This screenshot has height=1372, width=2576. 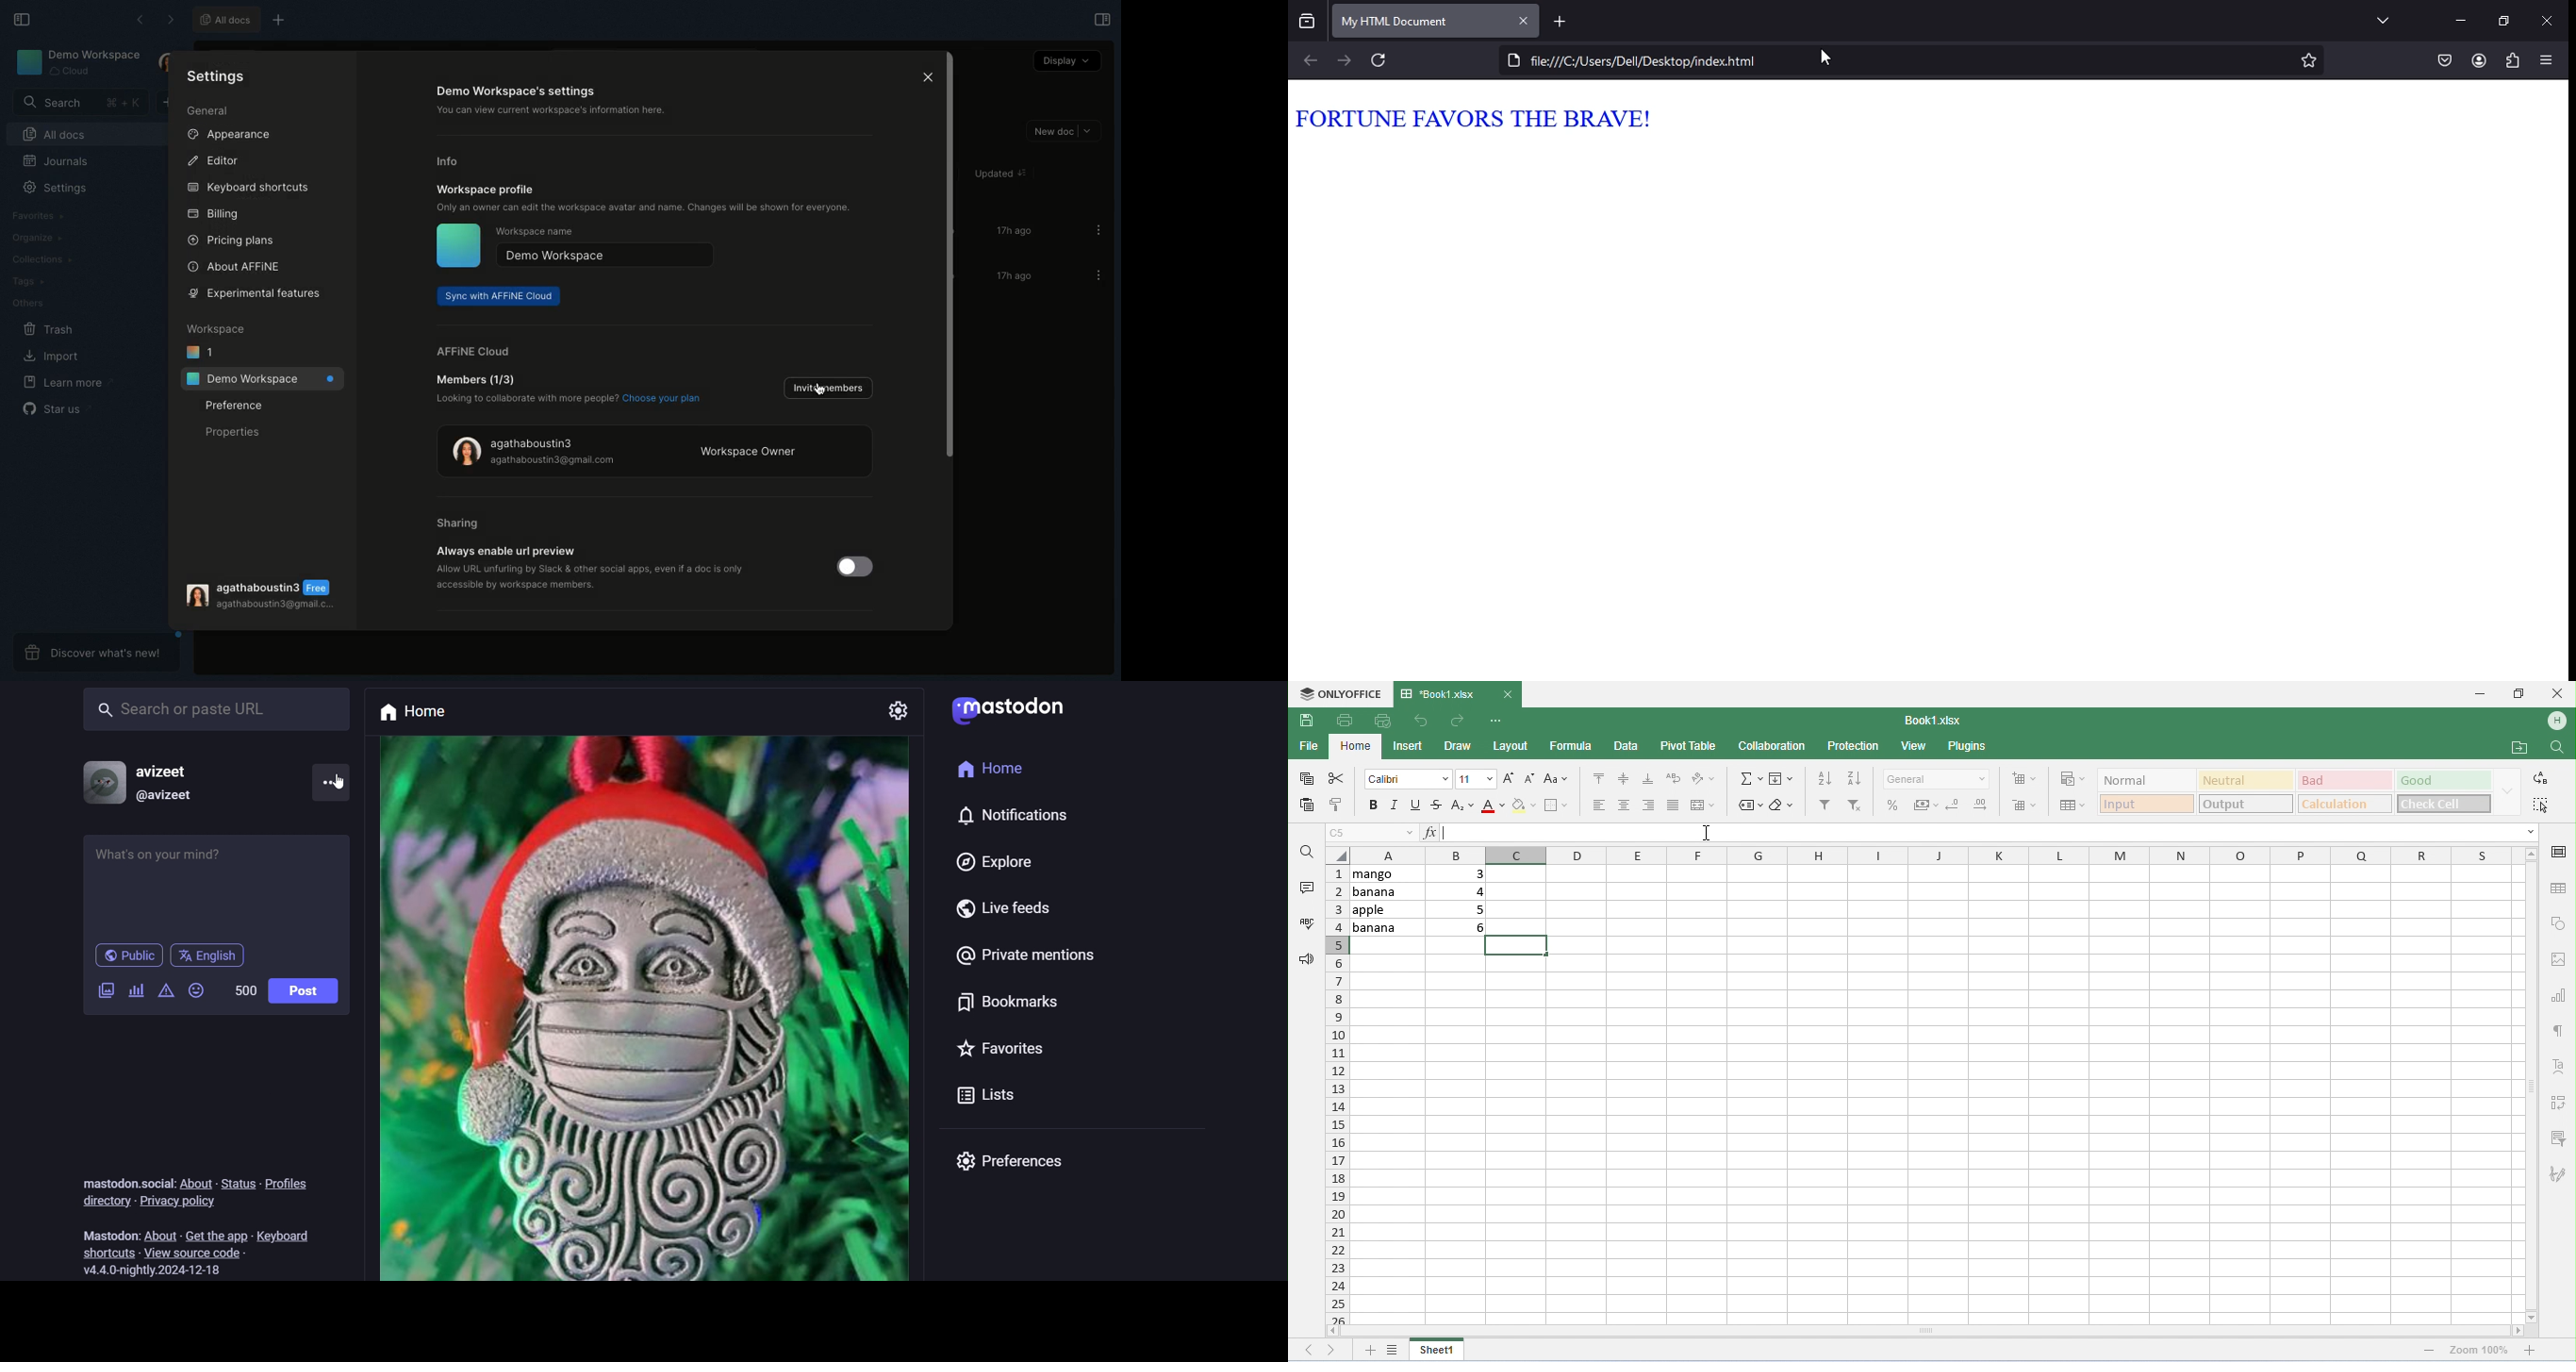 What do you see at coordinates (1853, 778) in the screenshot?
I see `sort descending` at bounding box center [1853, 778].